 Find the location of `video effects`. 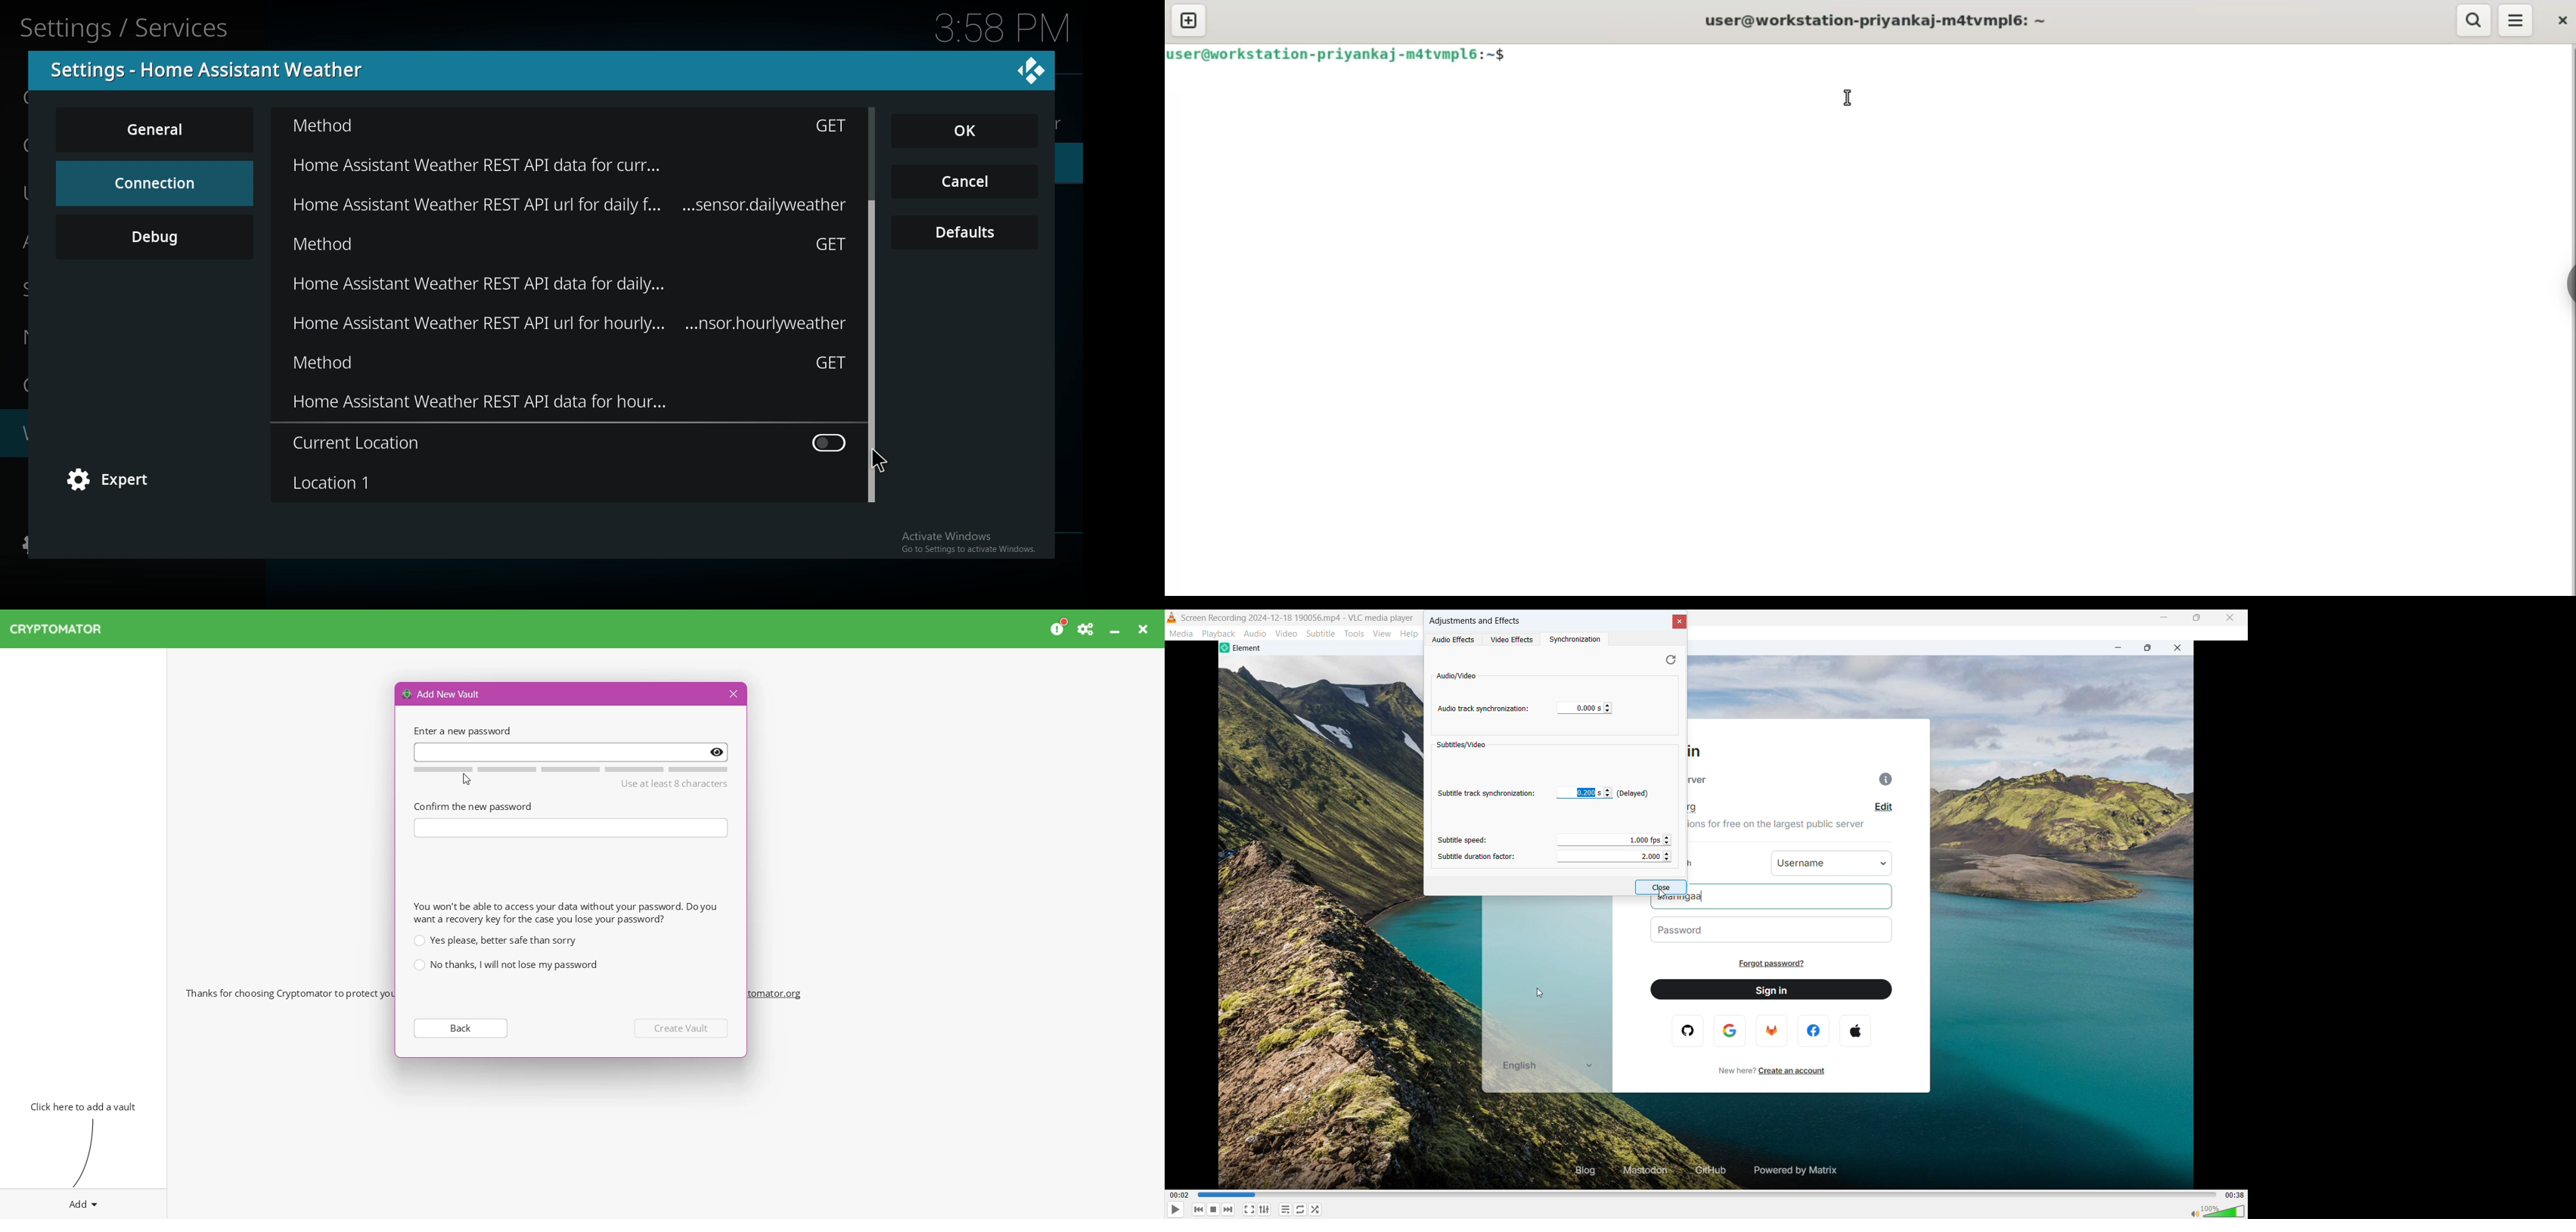

video effects is located at coordinates (1512, 639).